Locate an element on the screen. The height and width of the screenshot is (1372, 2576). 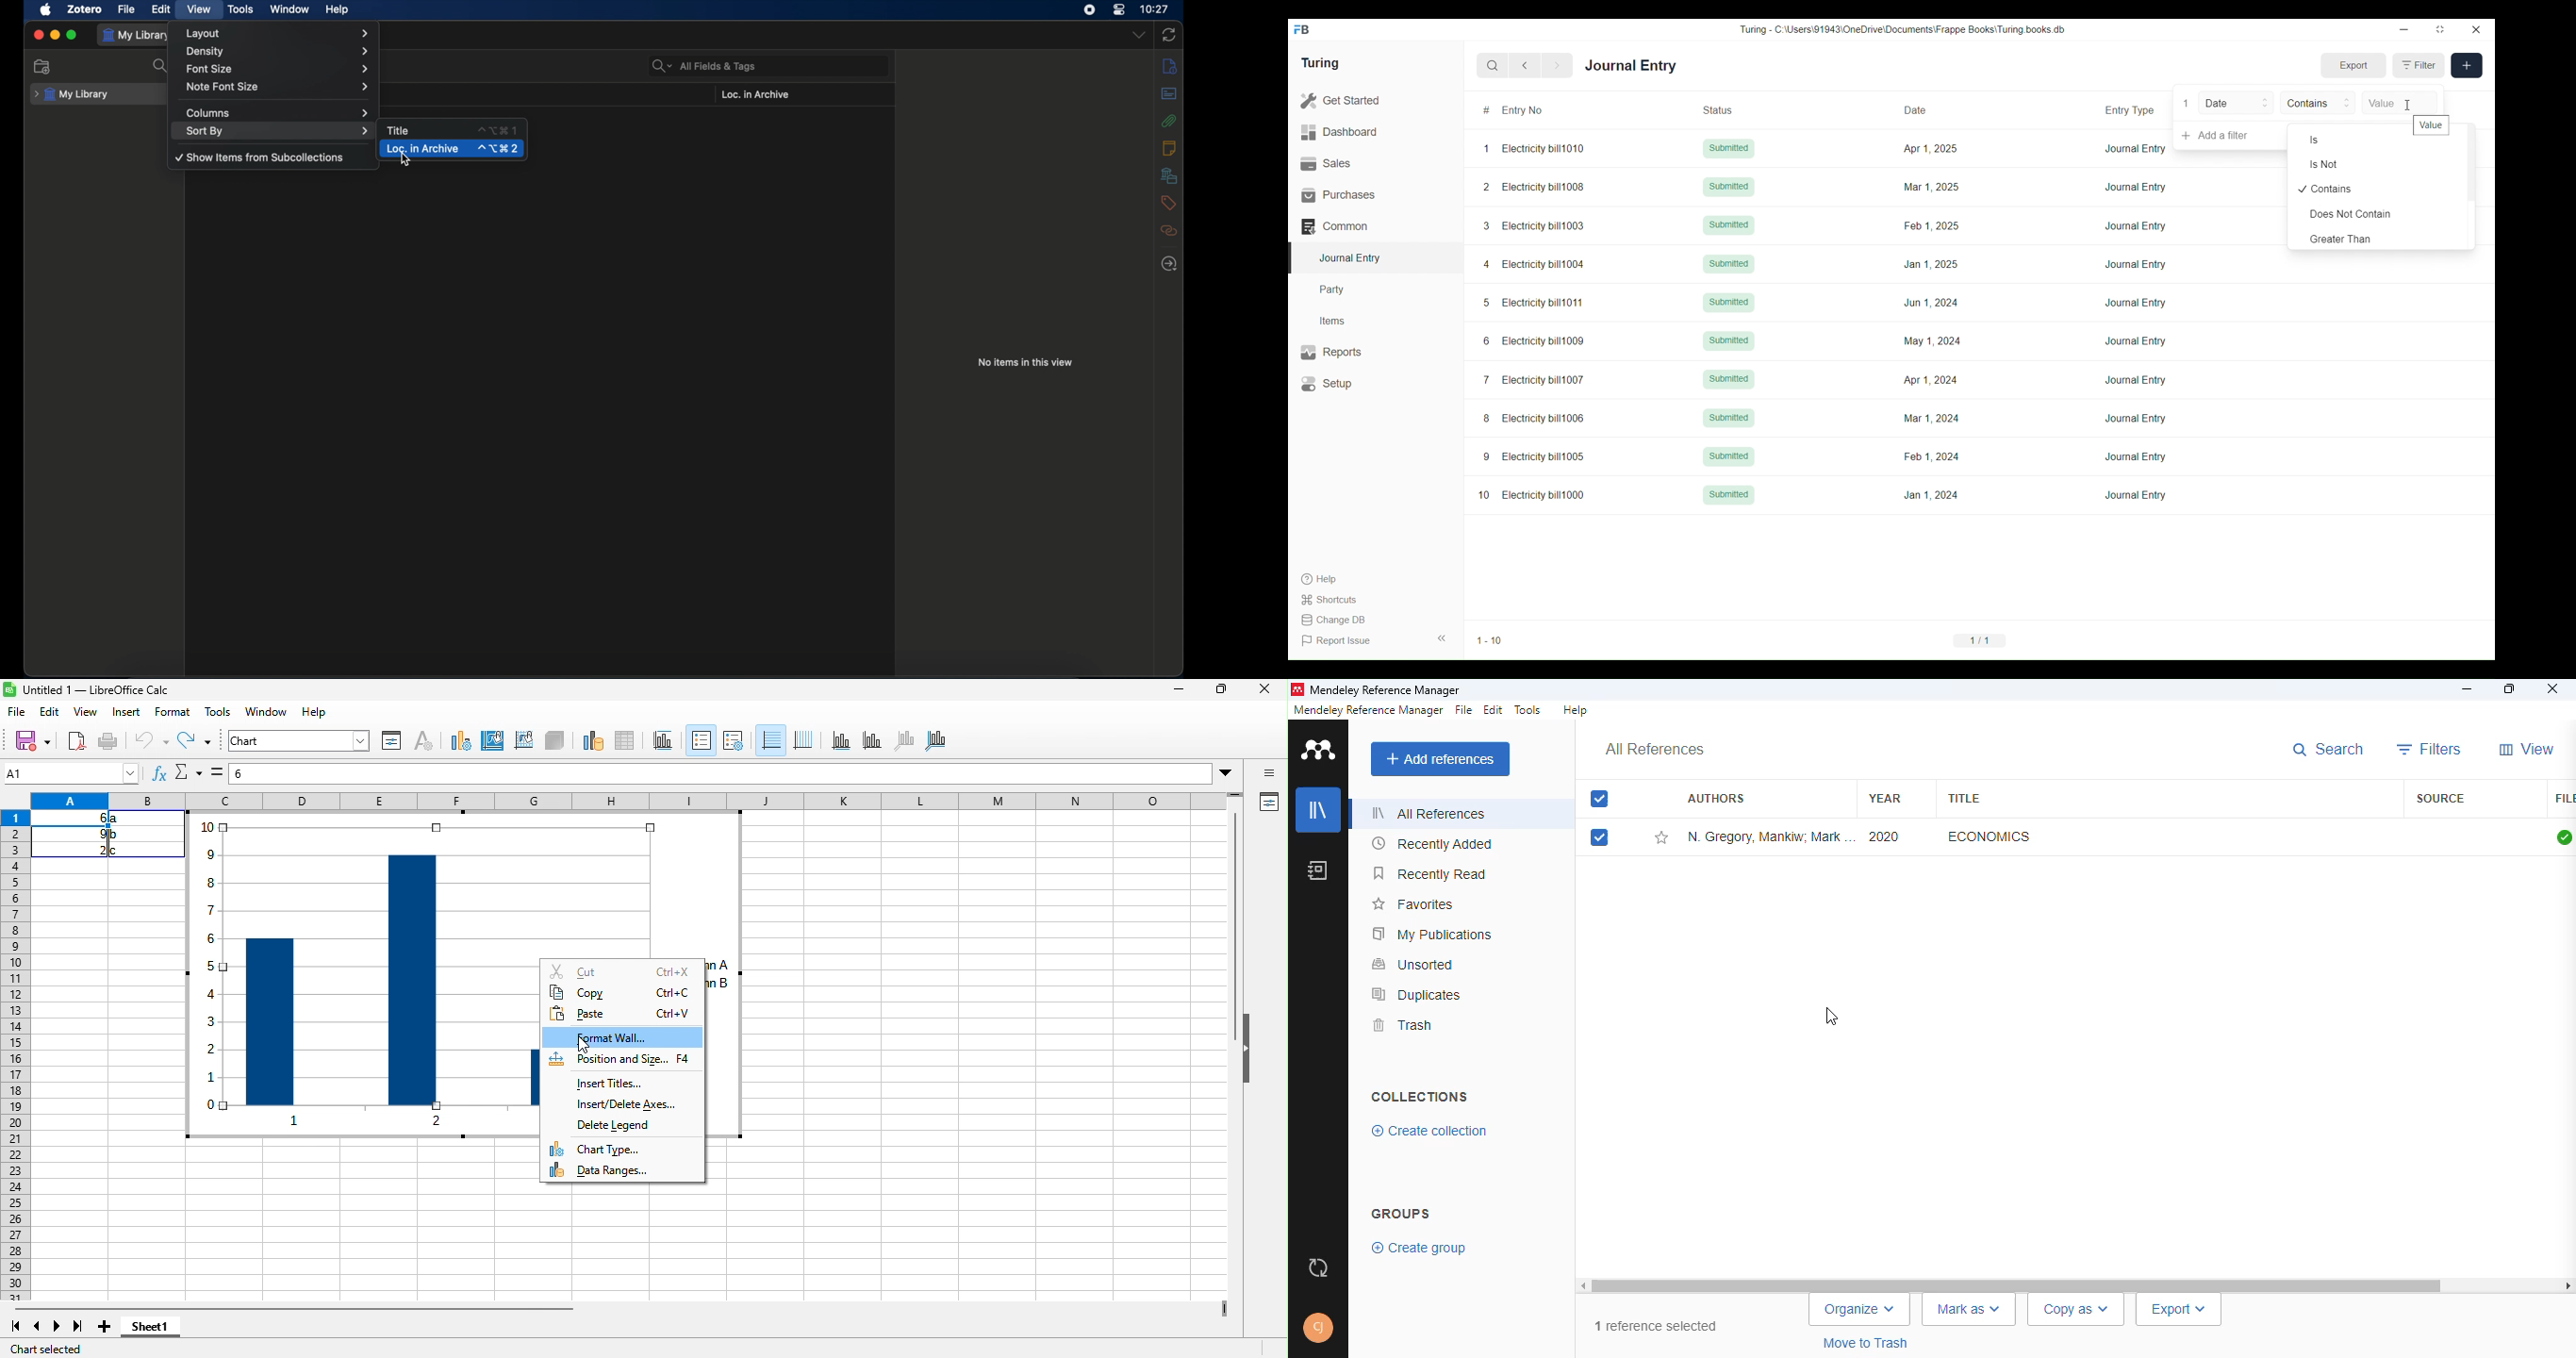
control center is located at coordinates (1119, 10).